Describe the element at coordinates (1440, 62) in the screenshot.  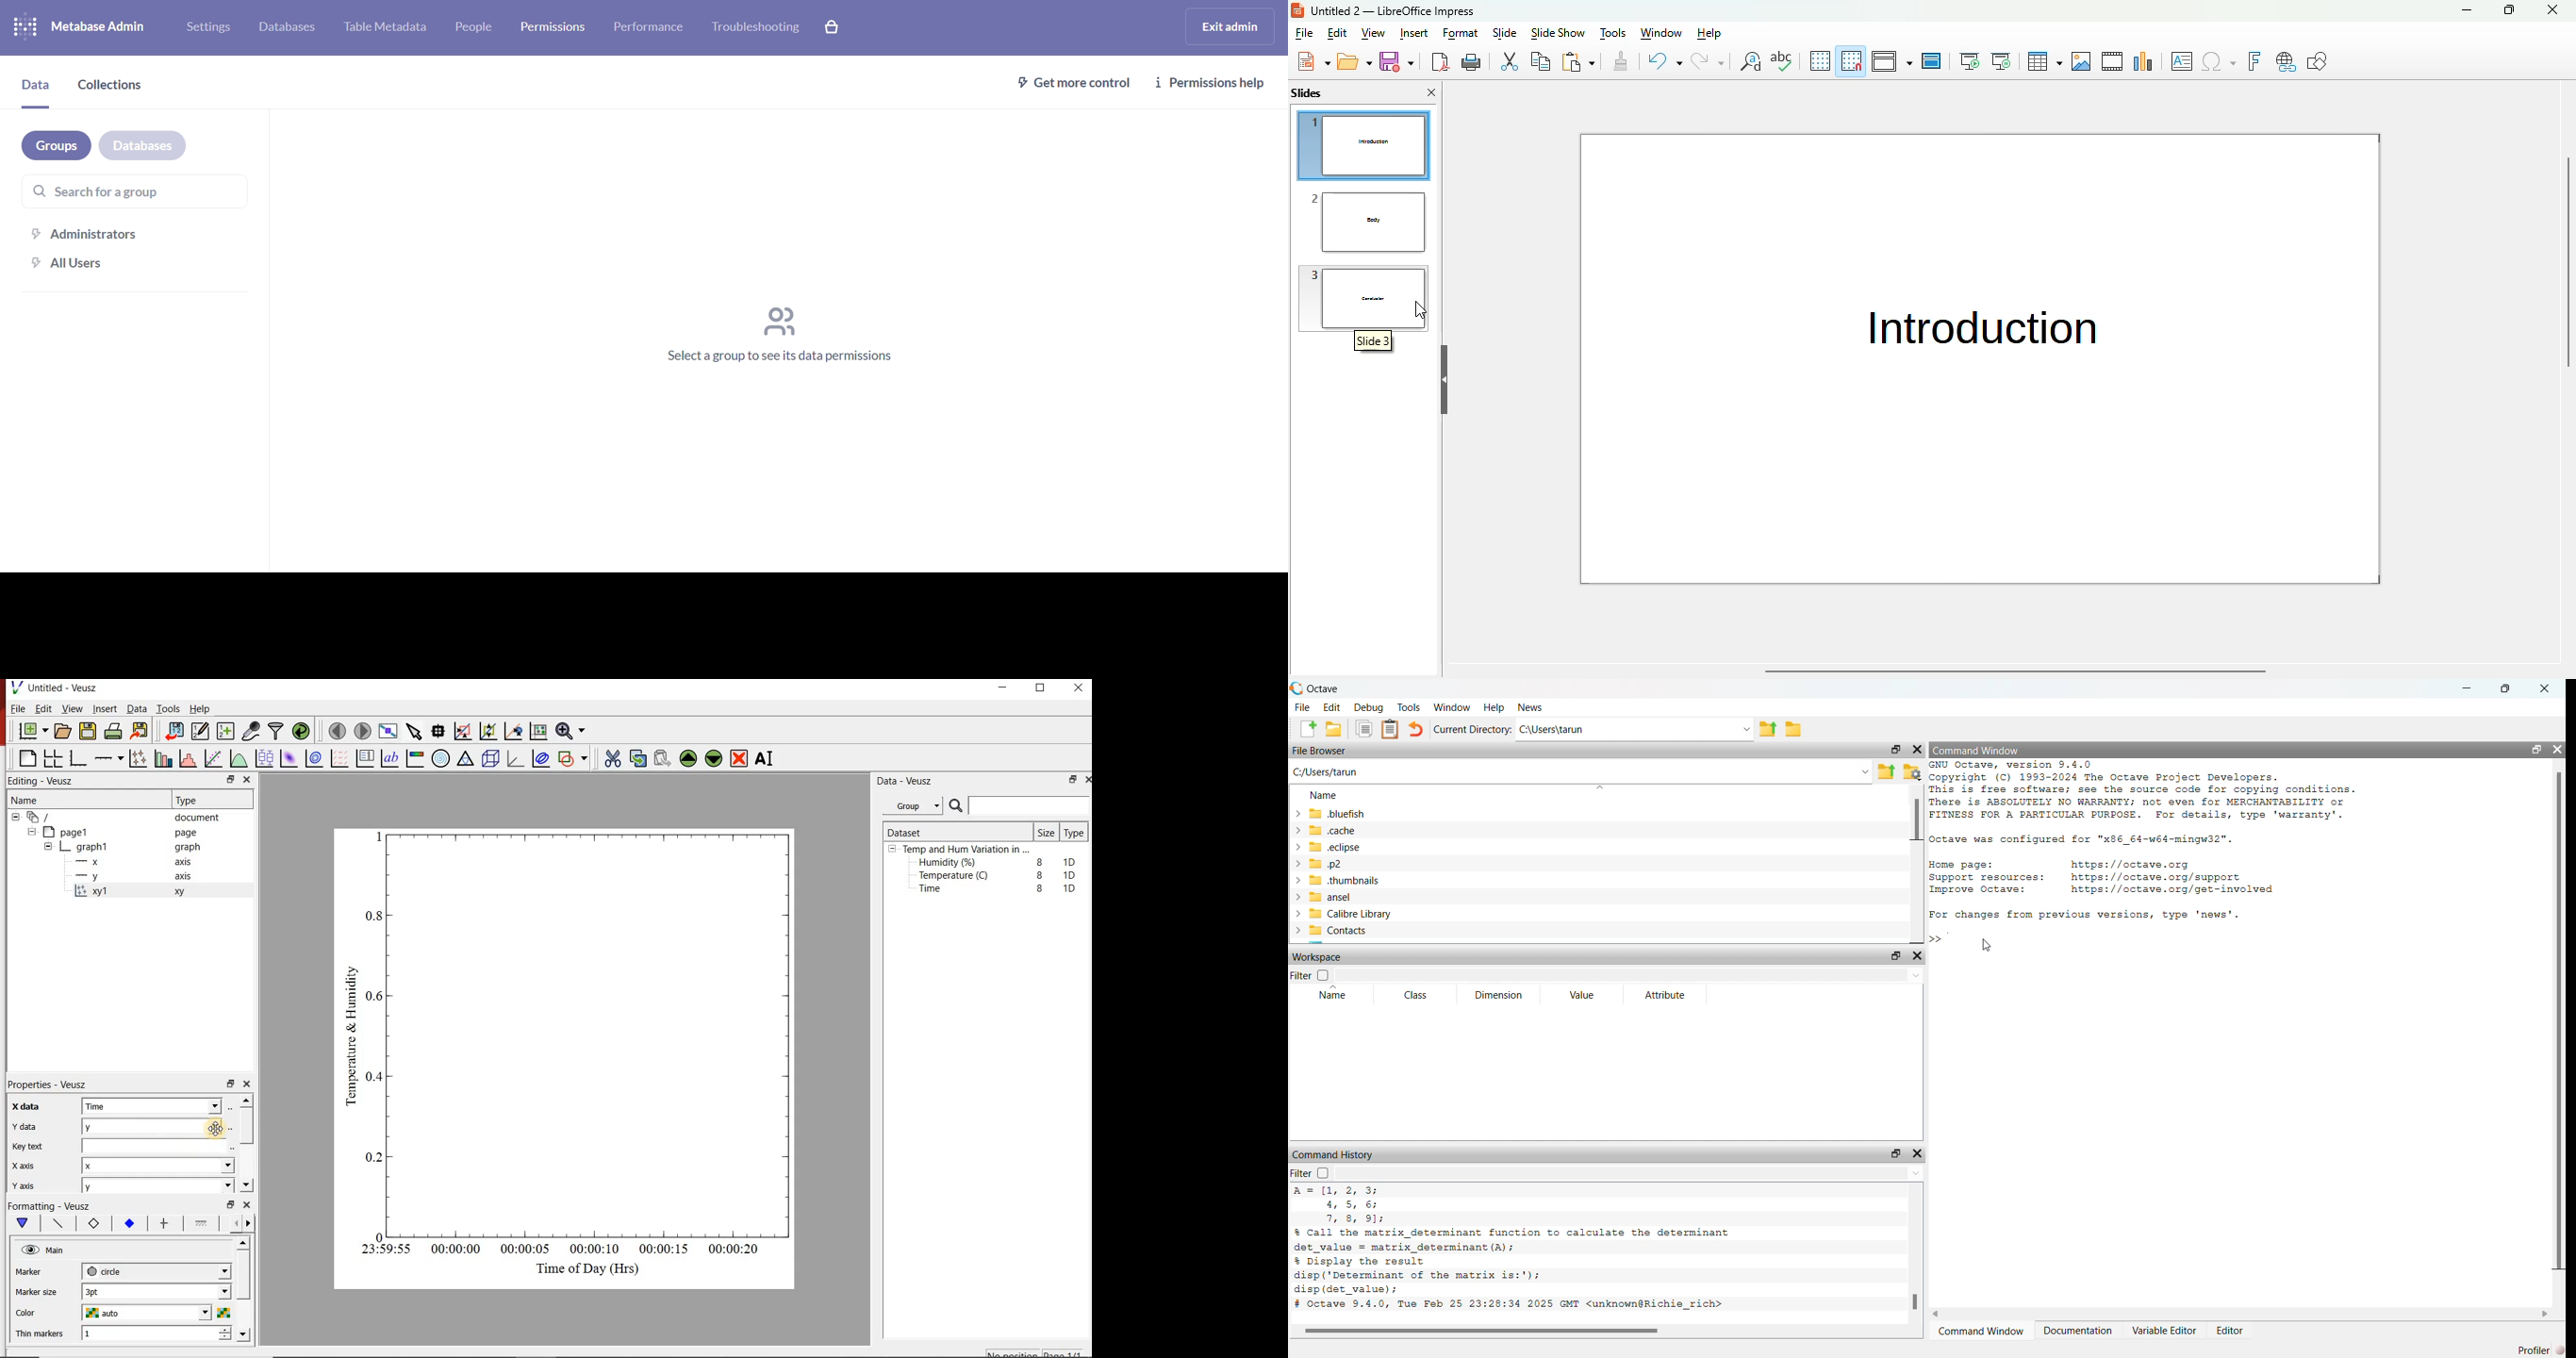
I see `export directly as PDF` at that location.